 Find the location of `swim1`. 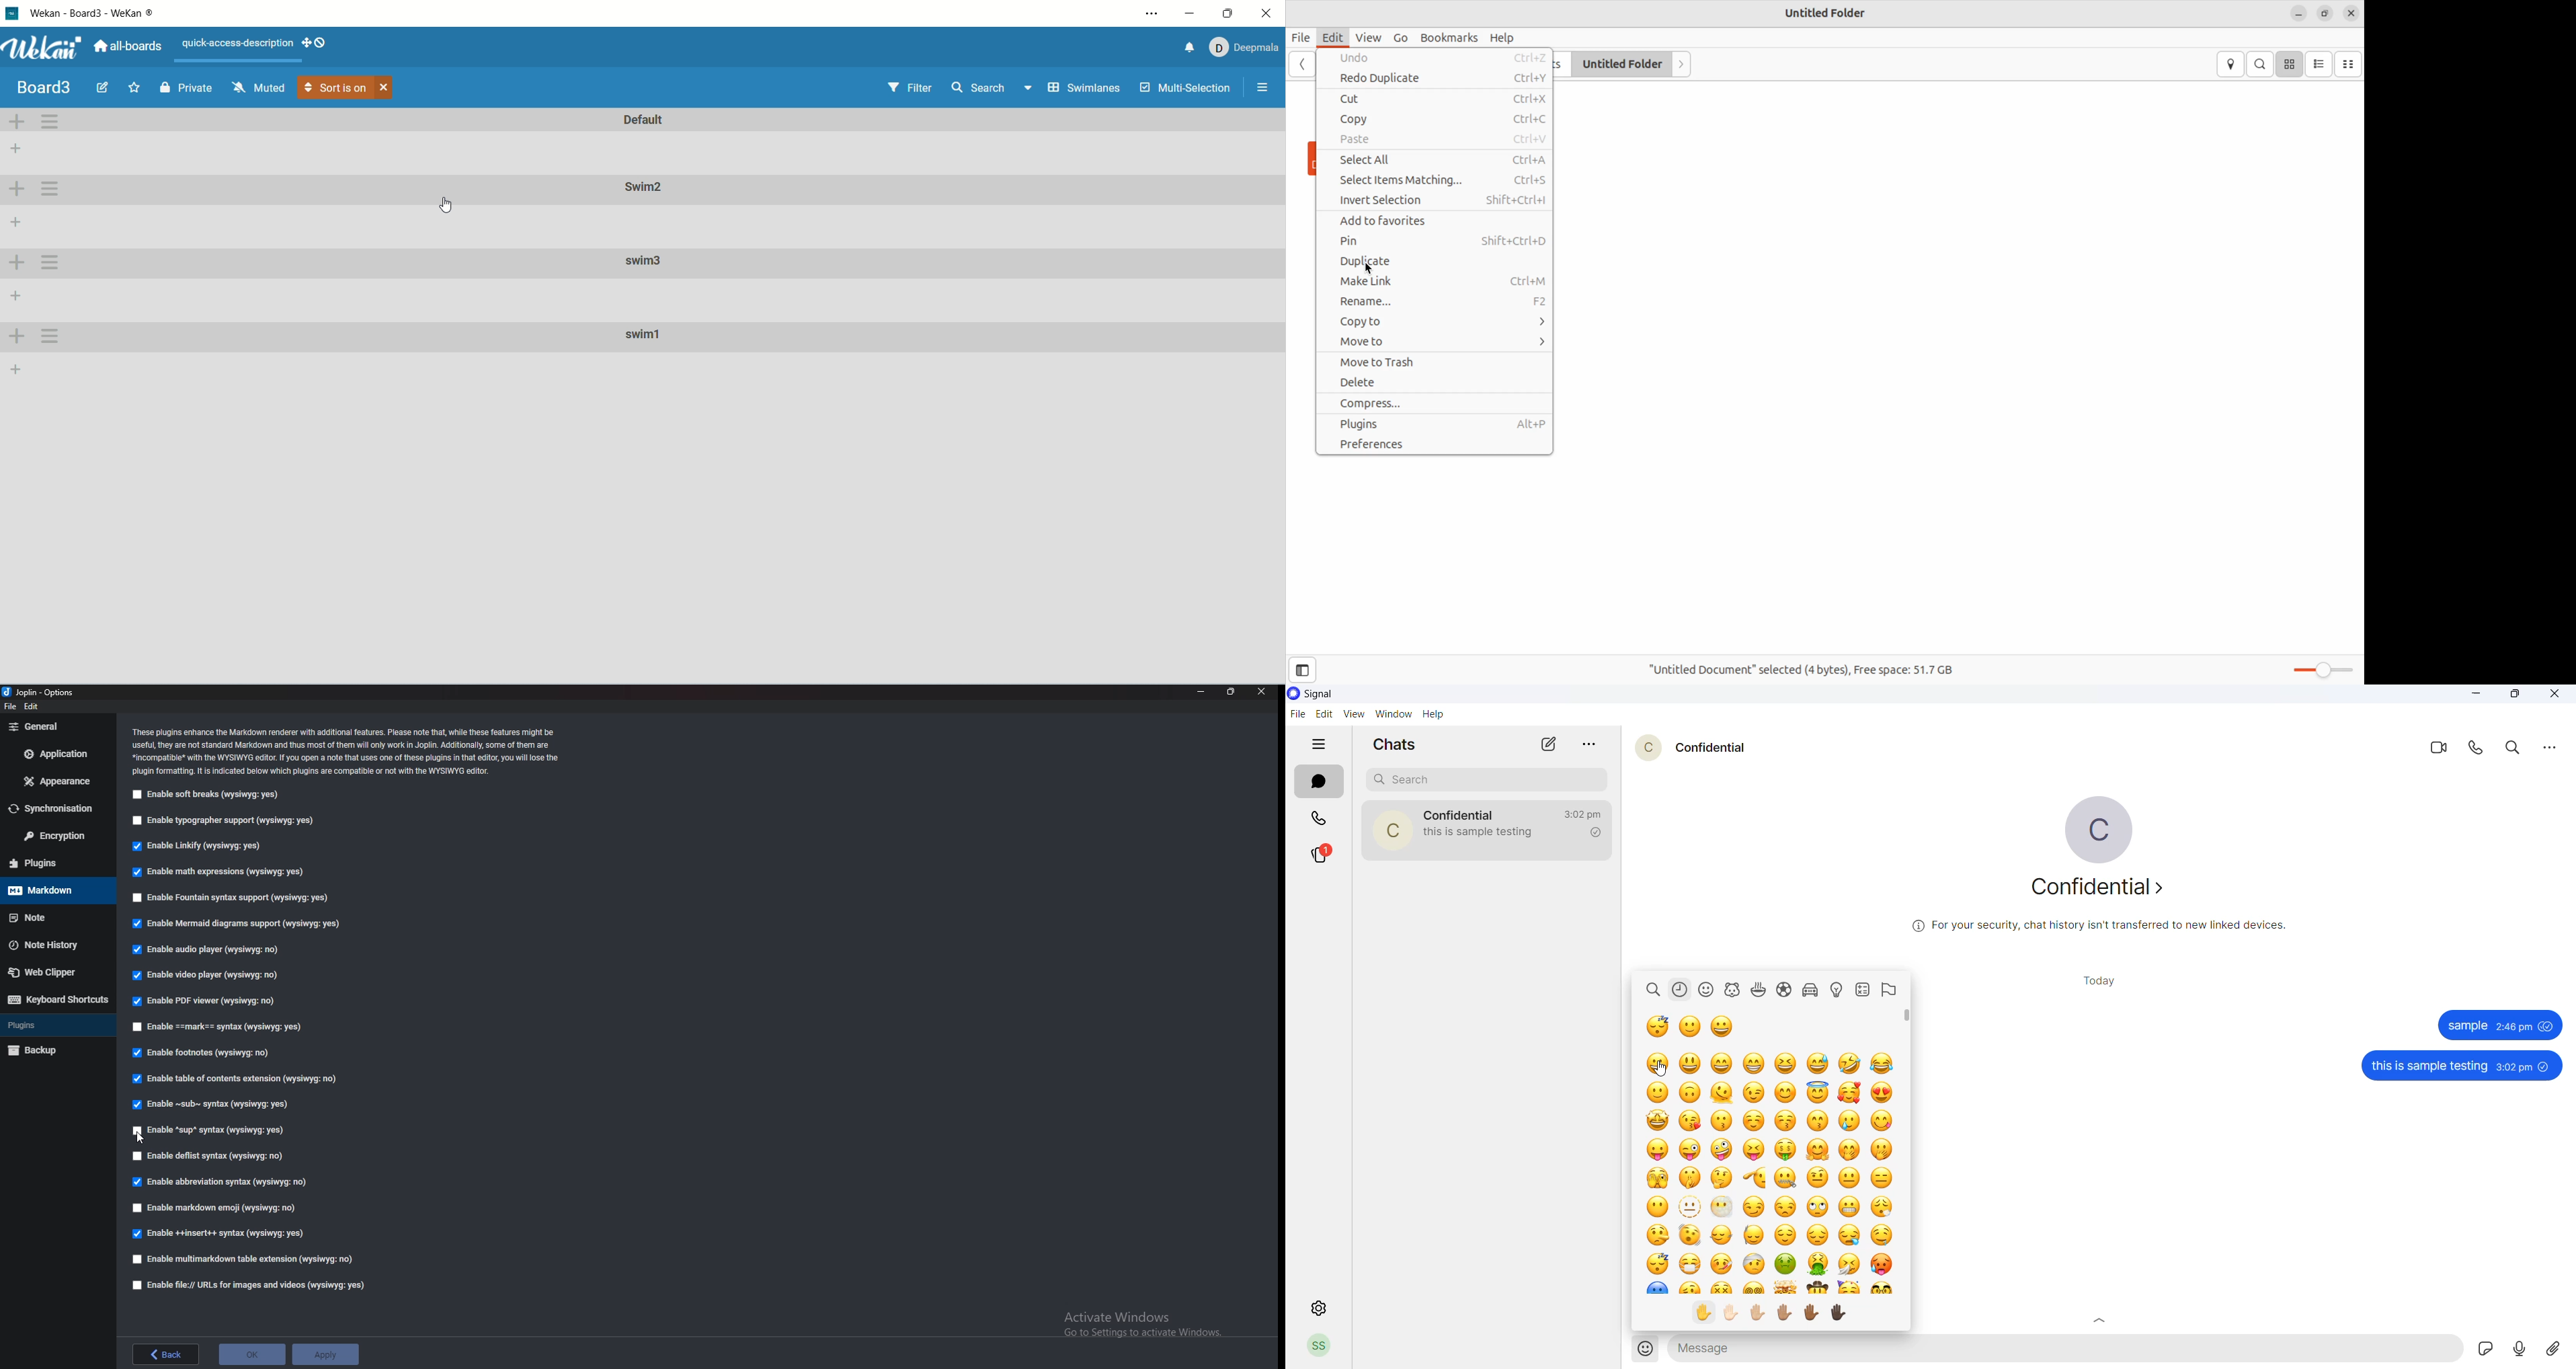

swim1 is located at coordinates (648, 338).